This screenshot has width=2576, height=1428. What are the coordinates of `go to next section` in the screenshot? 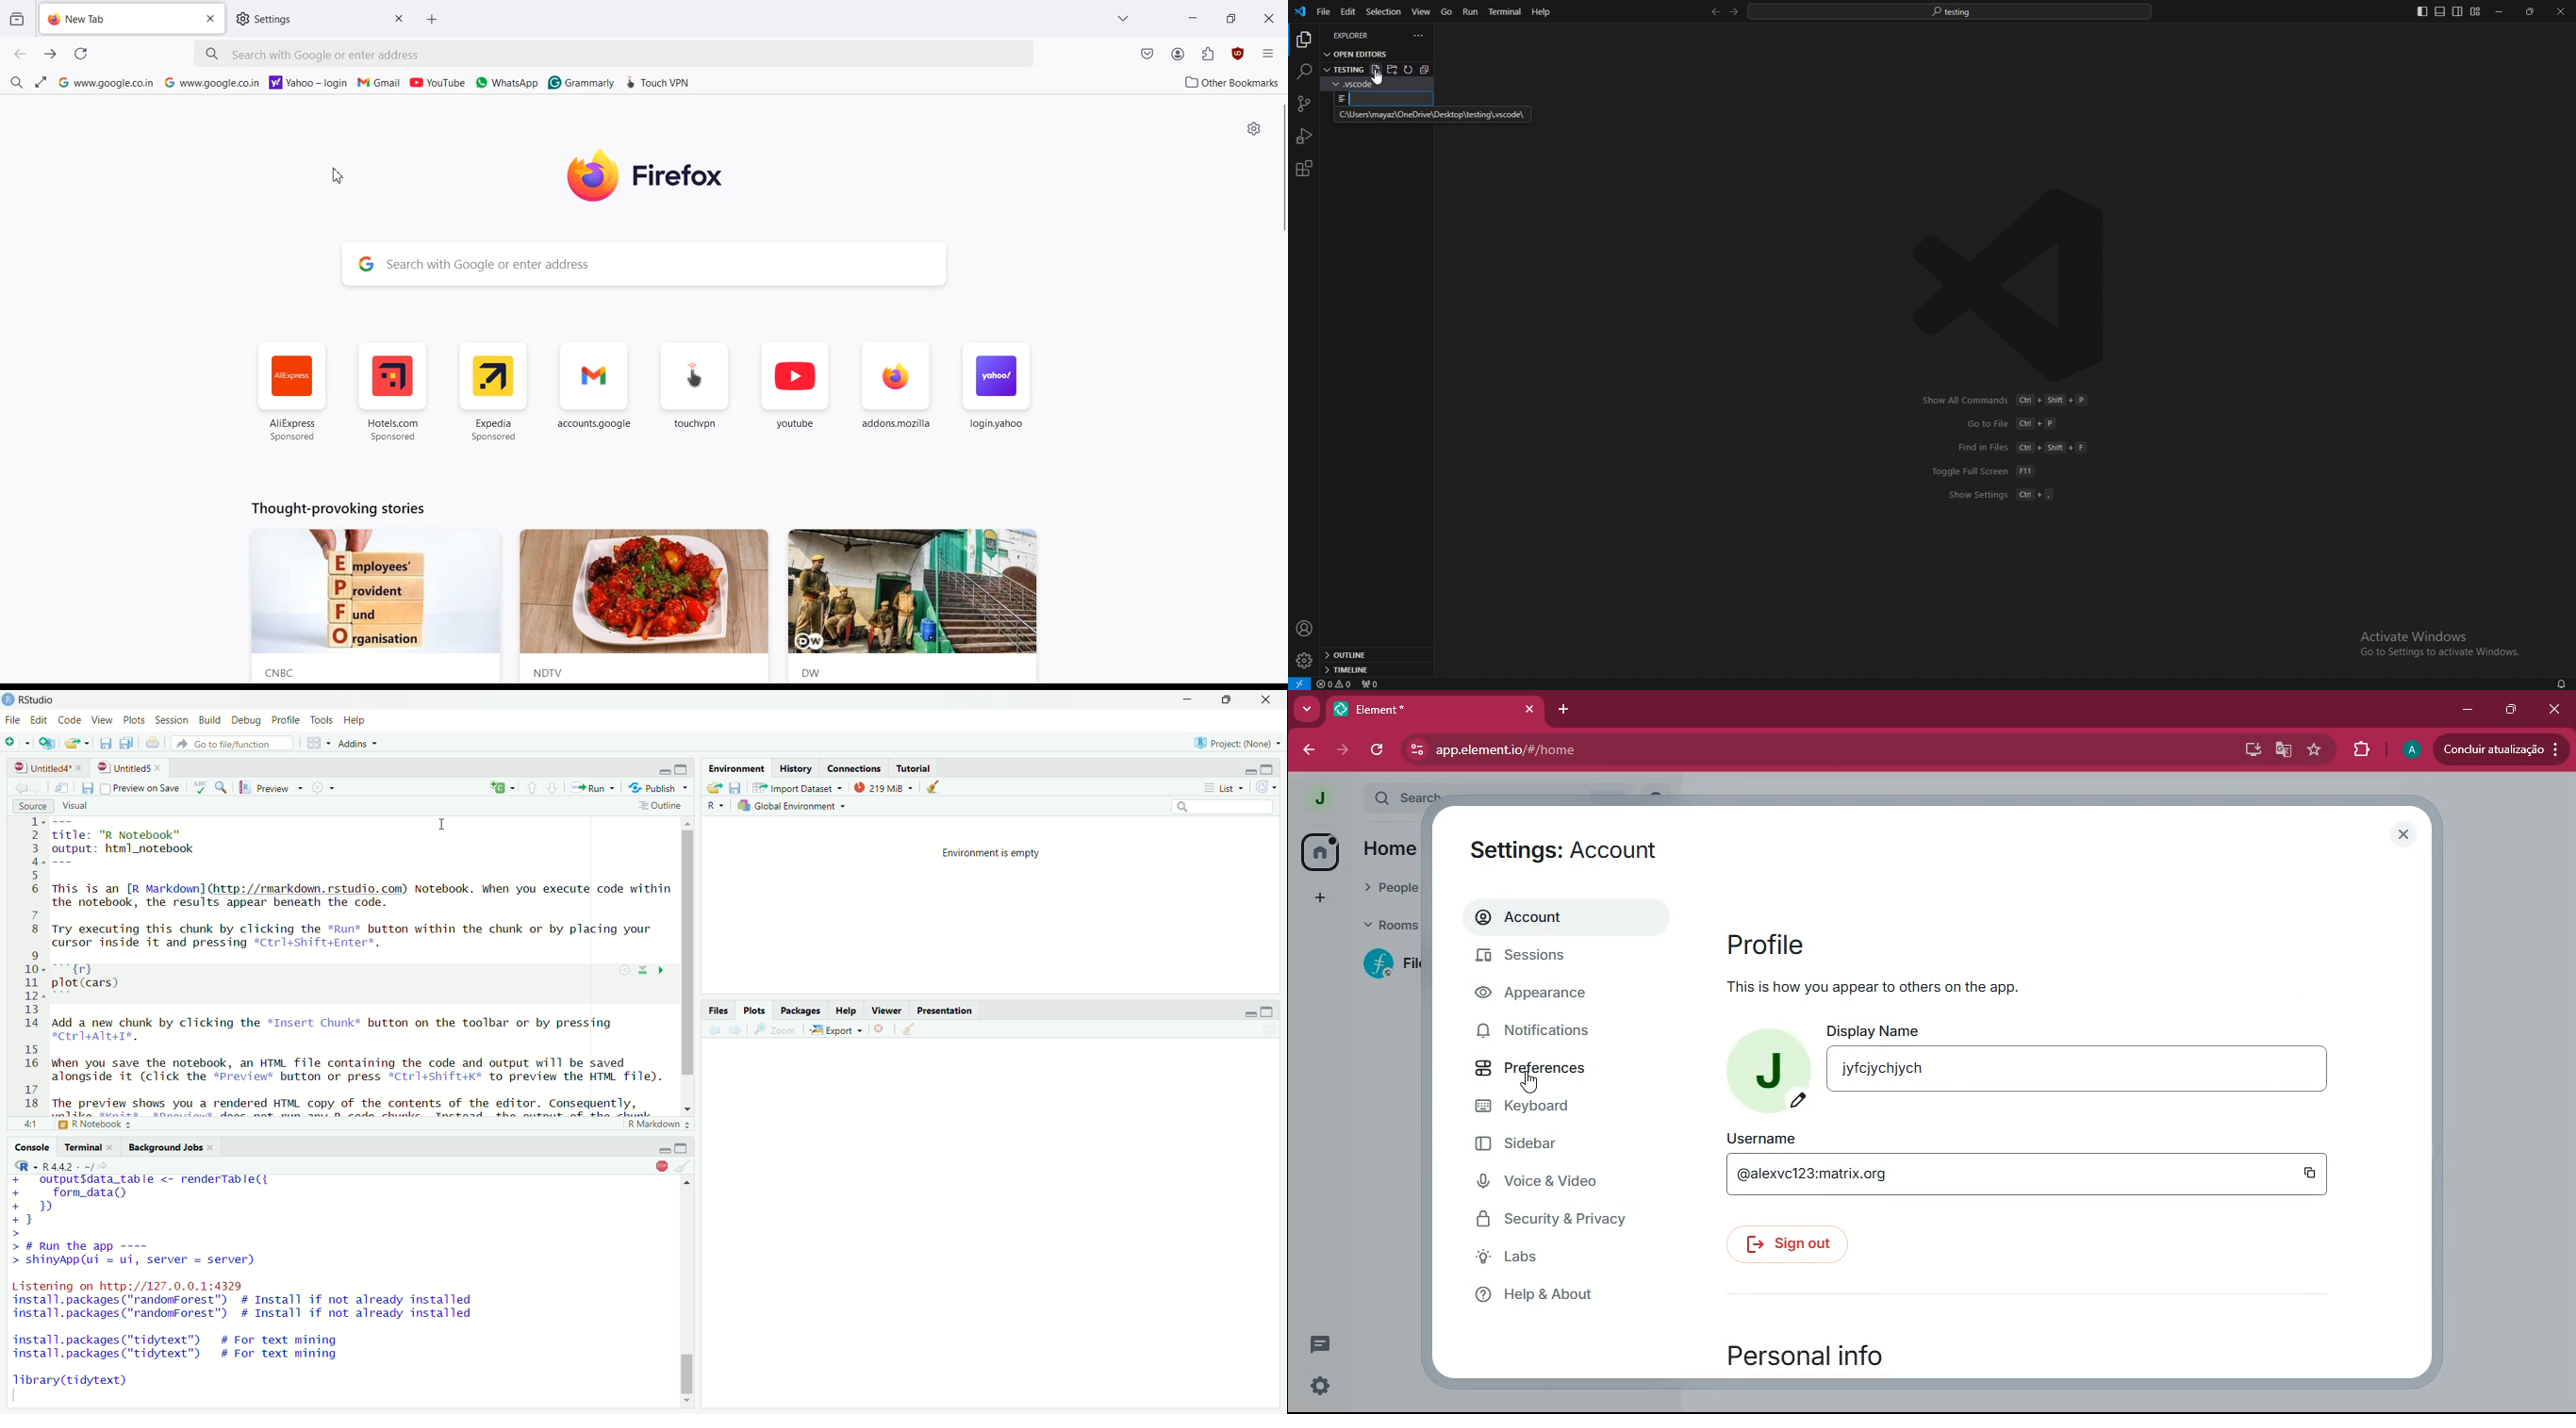 It's located at (552, 788).